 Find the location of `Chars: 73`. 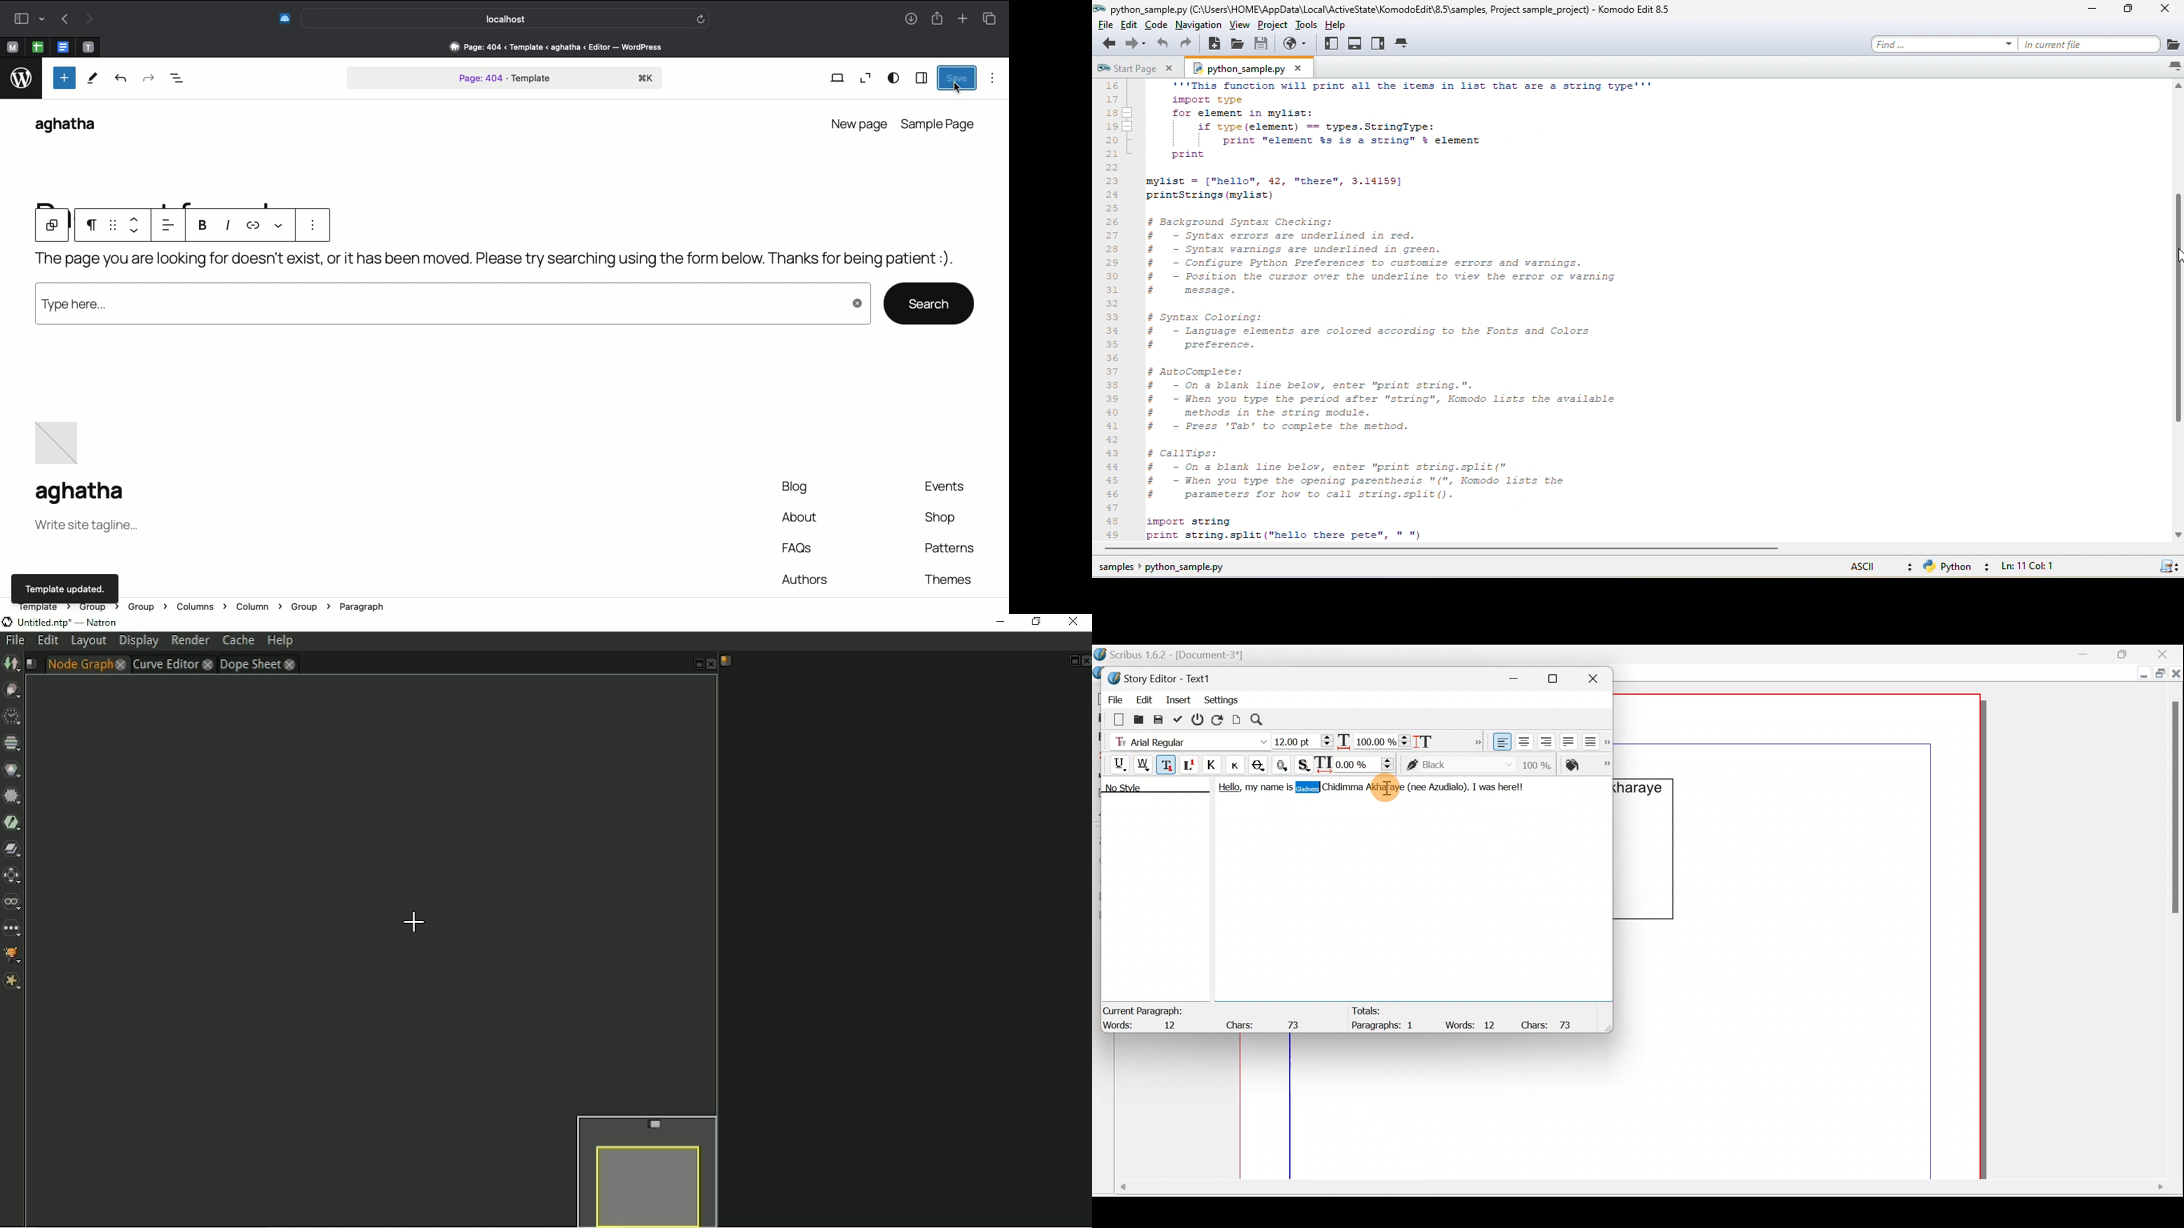

Chars: 73 is located at coordinates (1551, 1024).